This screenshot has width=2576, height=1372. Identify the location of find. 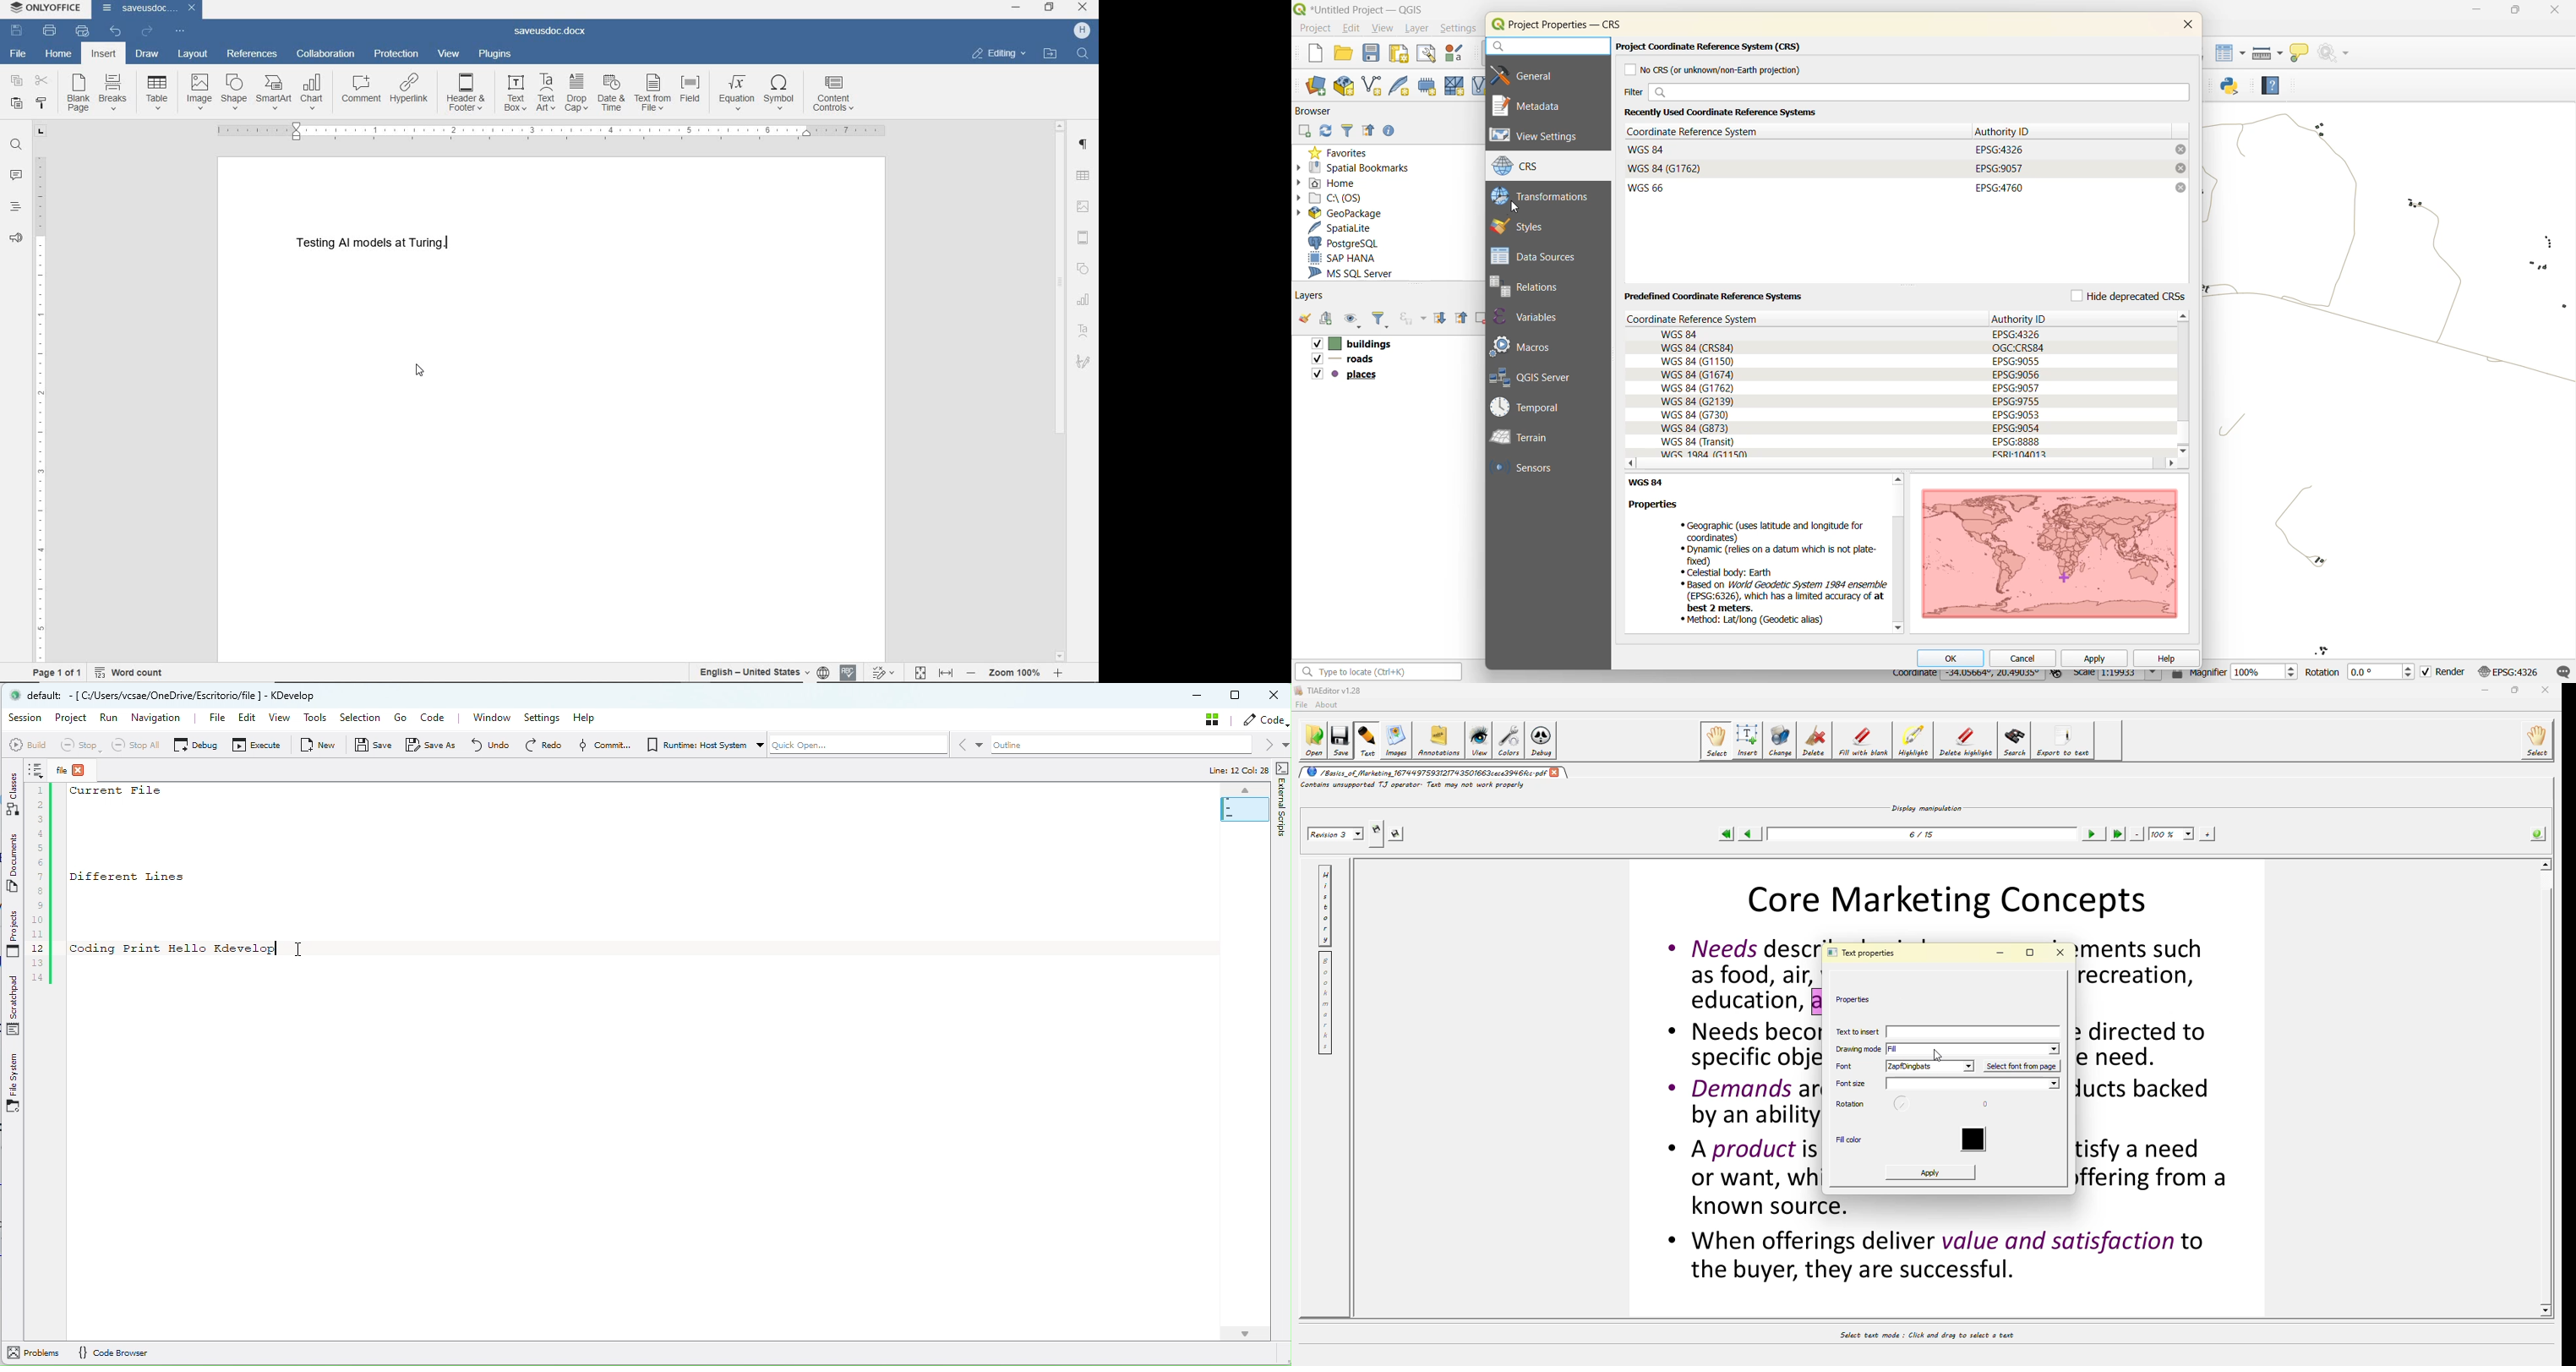
(16, 145).